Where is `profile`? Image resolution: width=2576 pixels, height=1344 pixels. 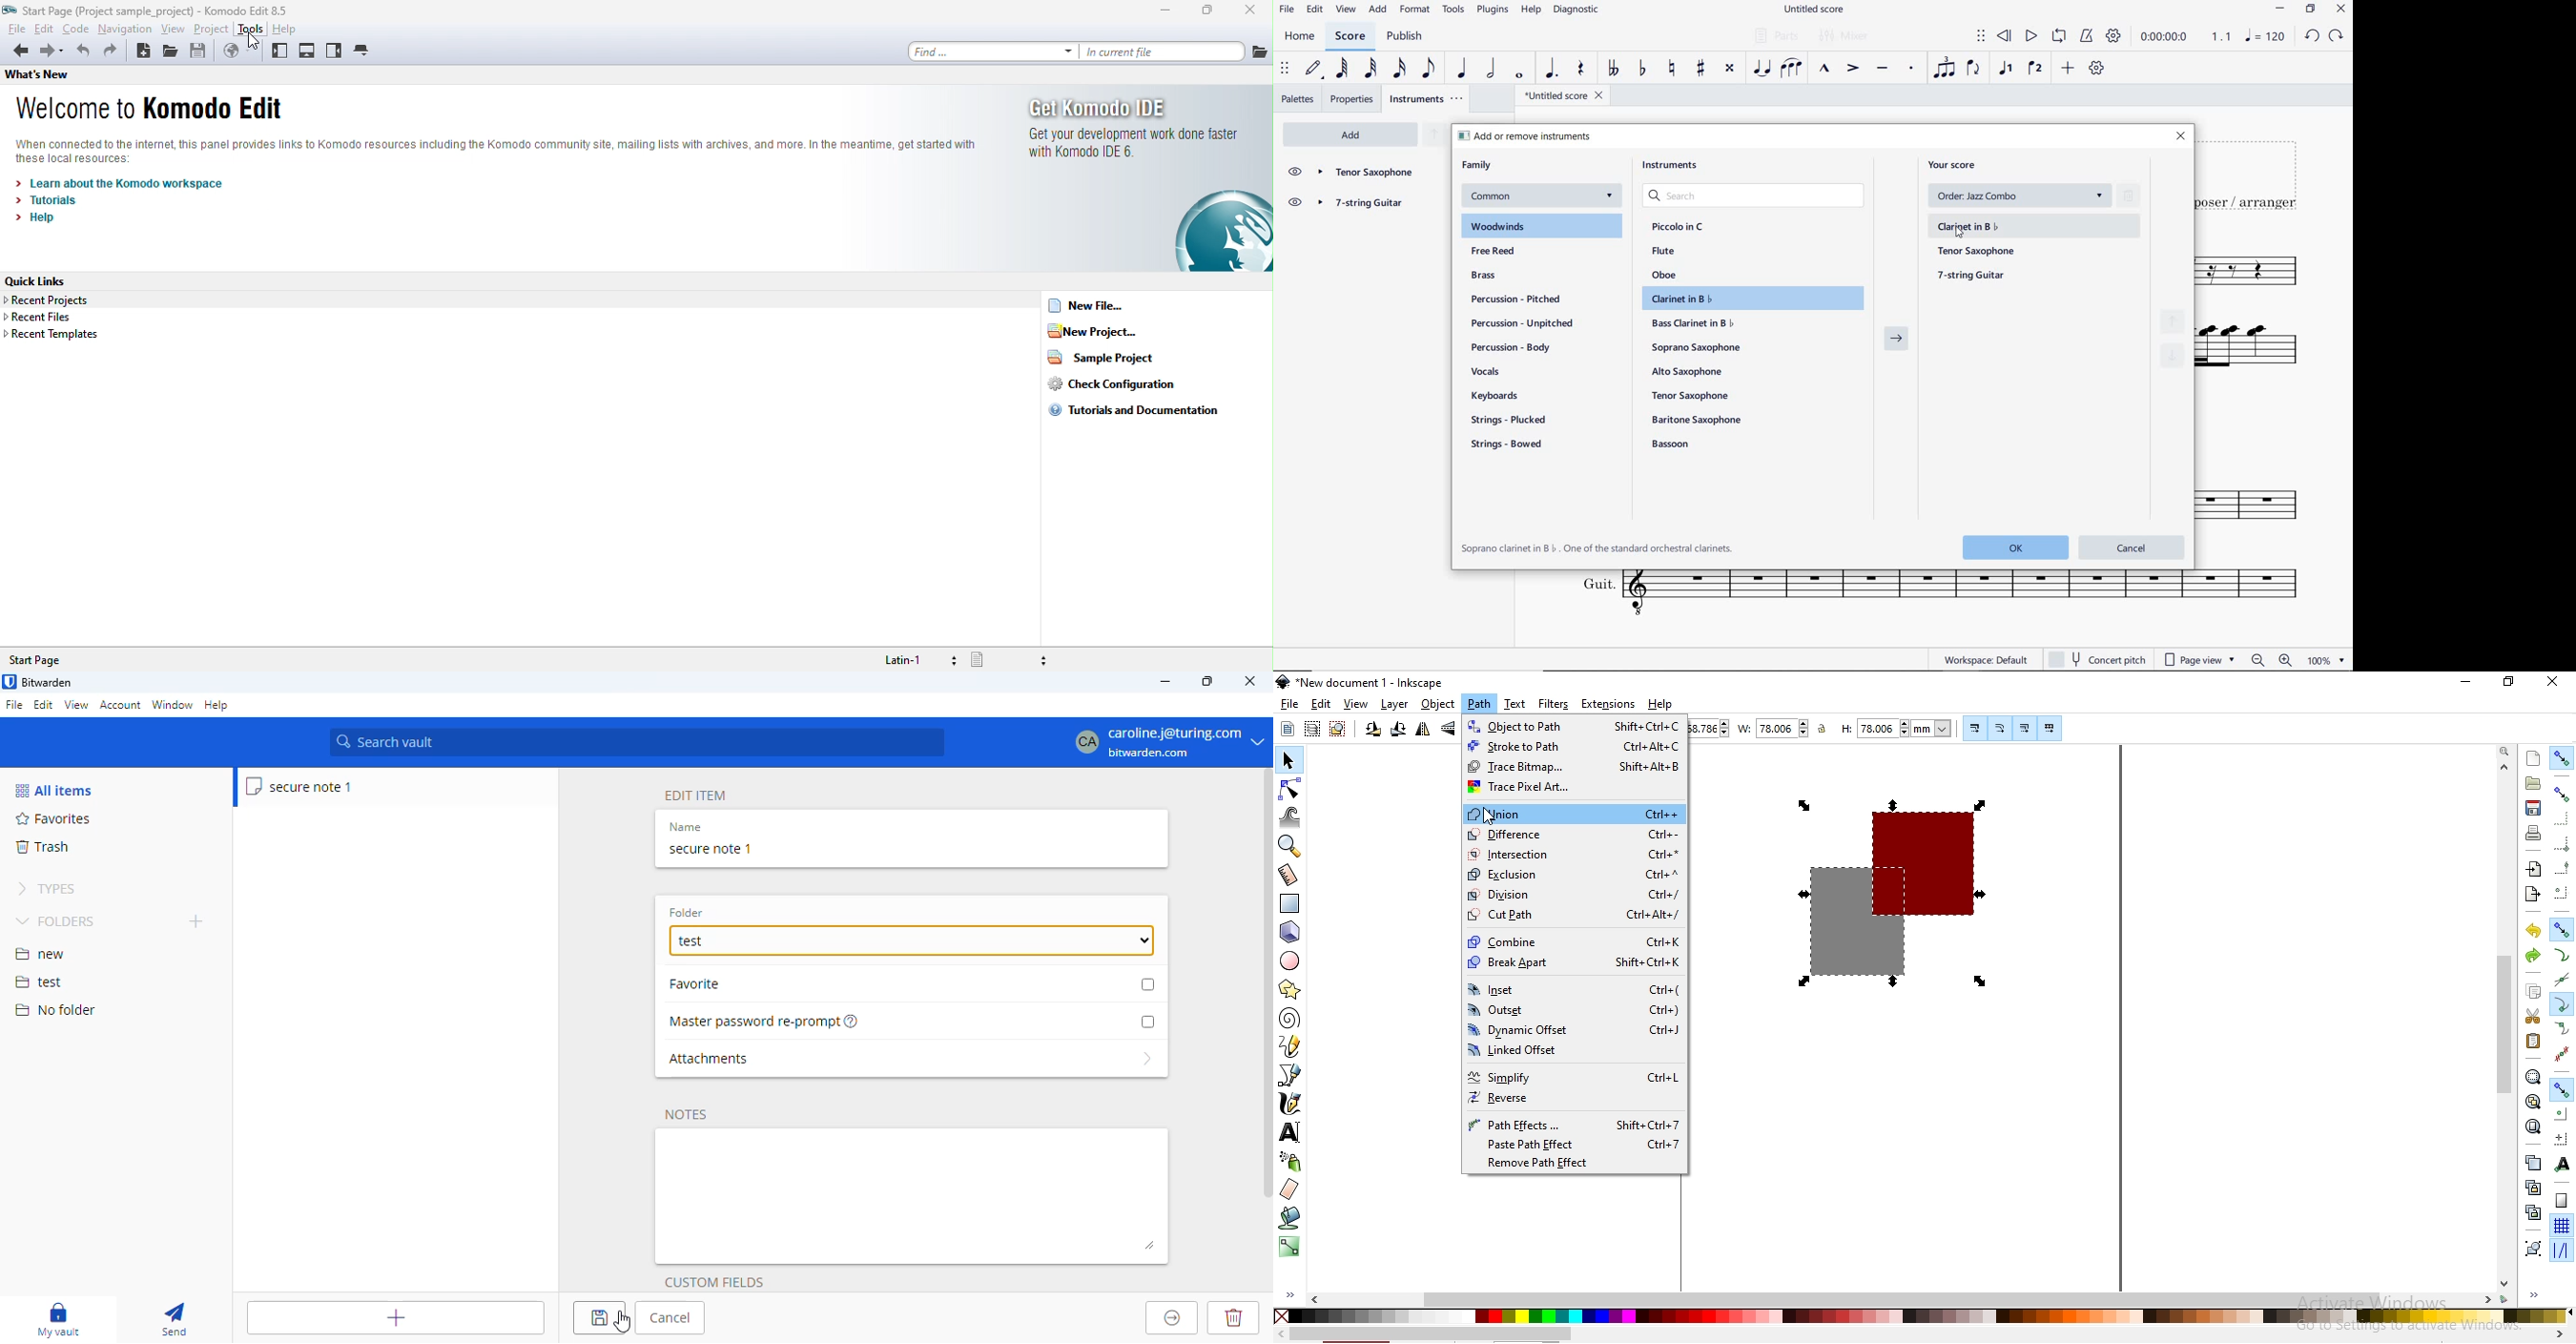
profile is located at coordinates (1163, 741).